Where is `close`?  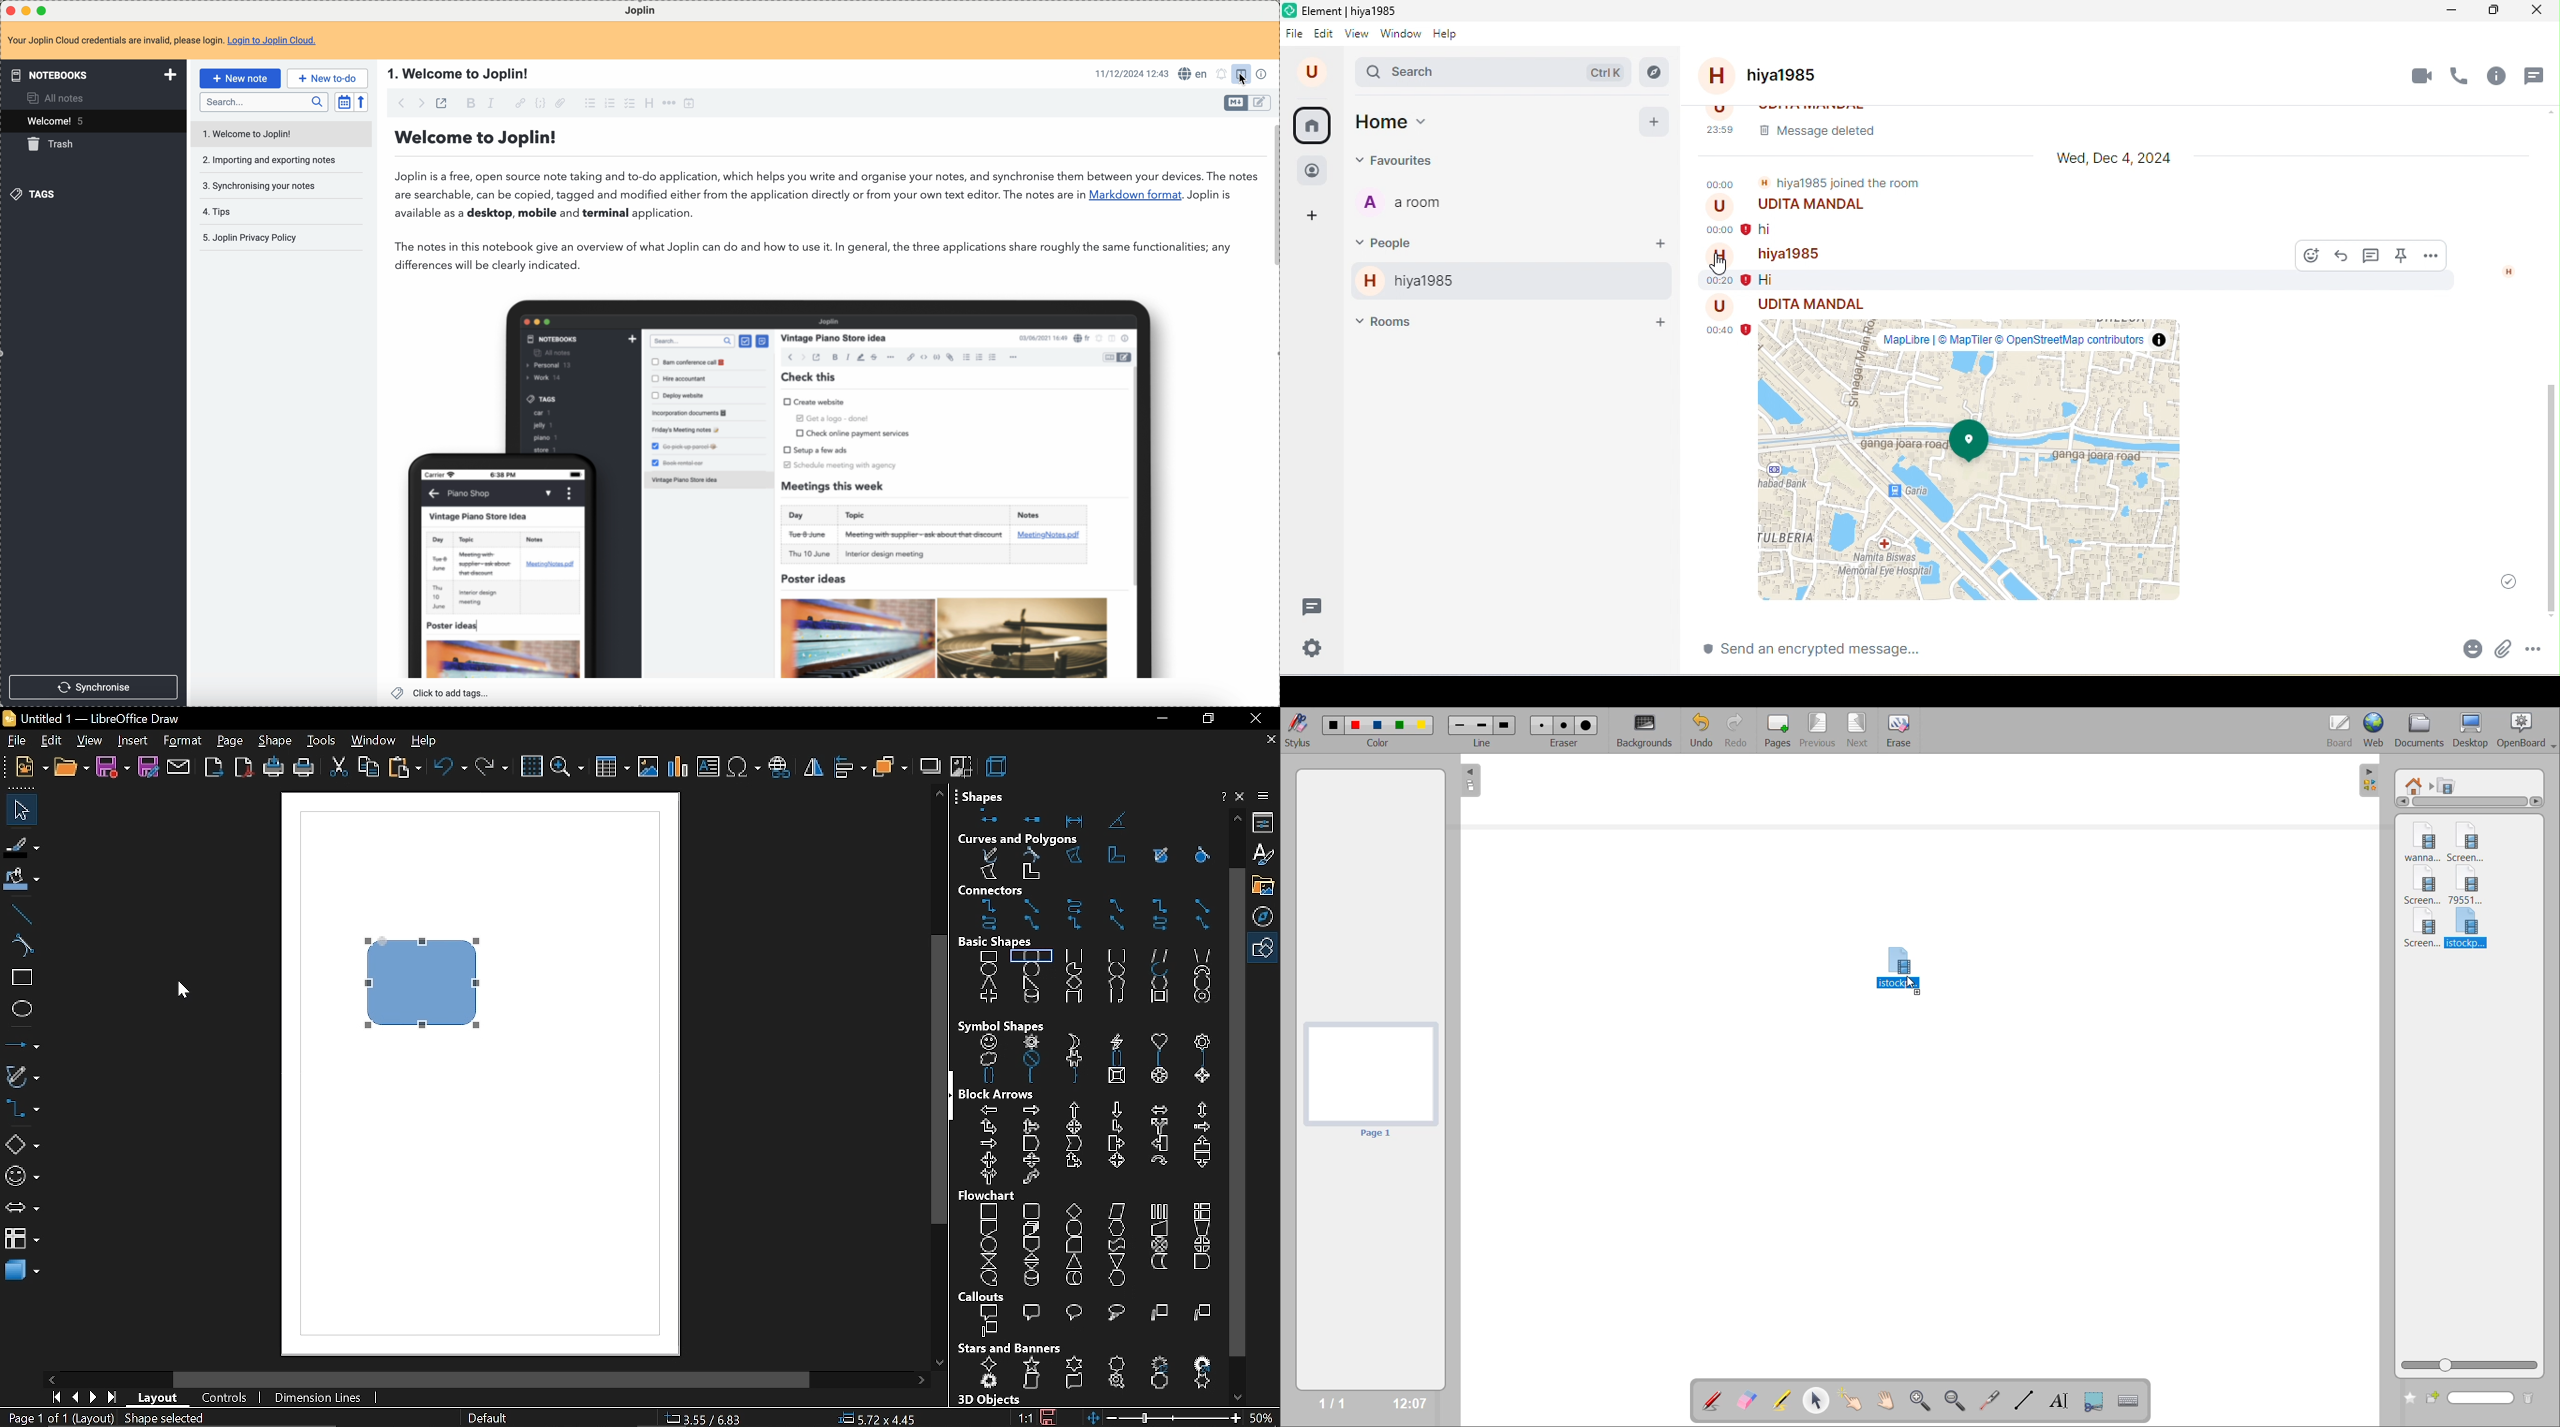 close is located at coordinates (2540, 14).